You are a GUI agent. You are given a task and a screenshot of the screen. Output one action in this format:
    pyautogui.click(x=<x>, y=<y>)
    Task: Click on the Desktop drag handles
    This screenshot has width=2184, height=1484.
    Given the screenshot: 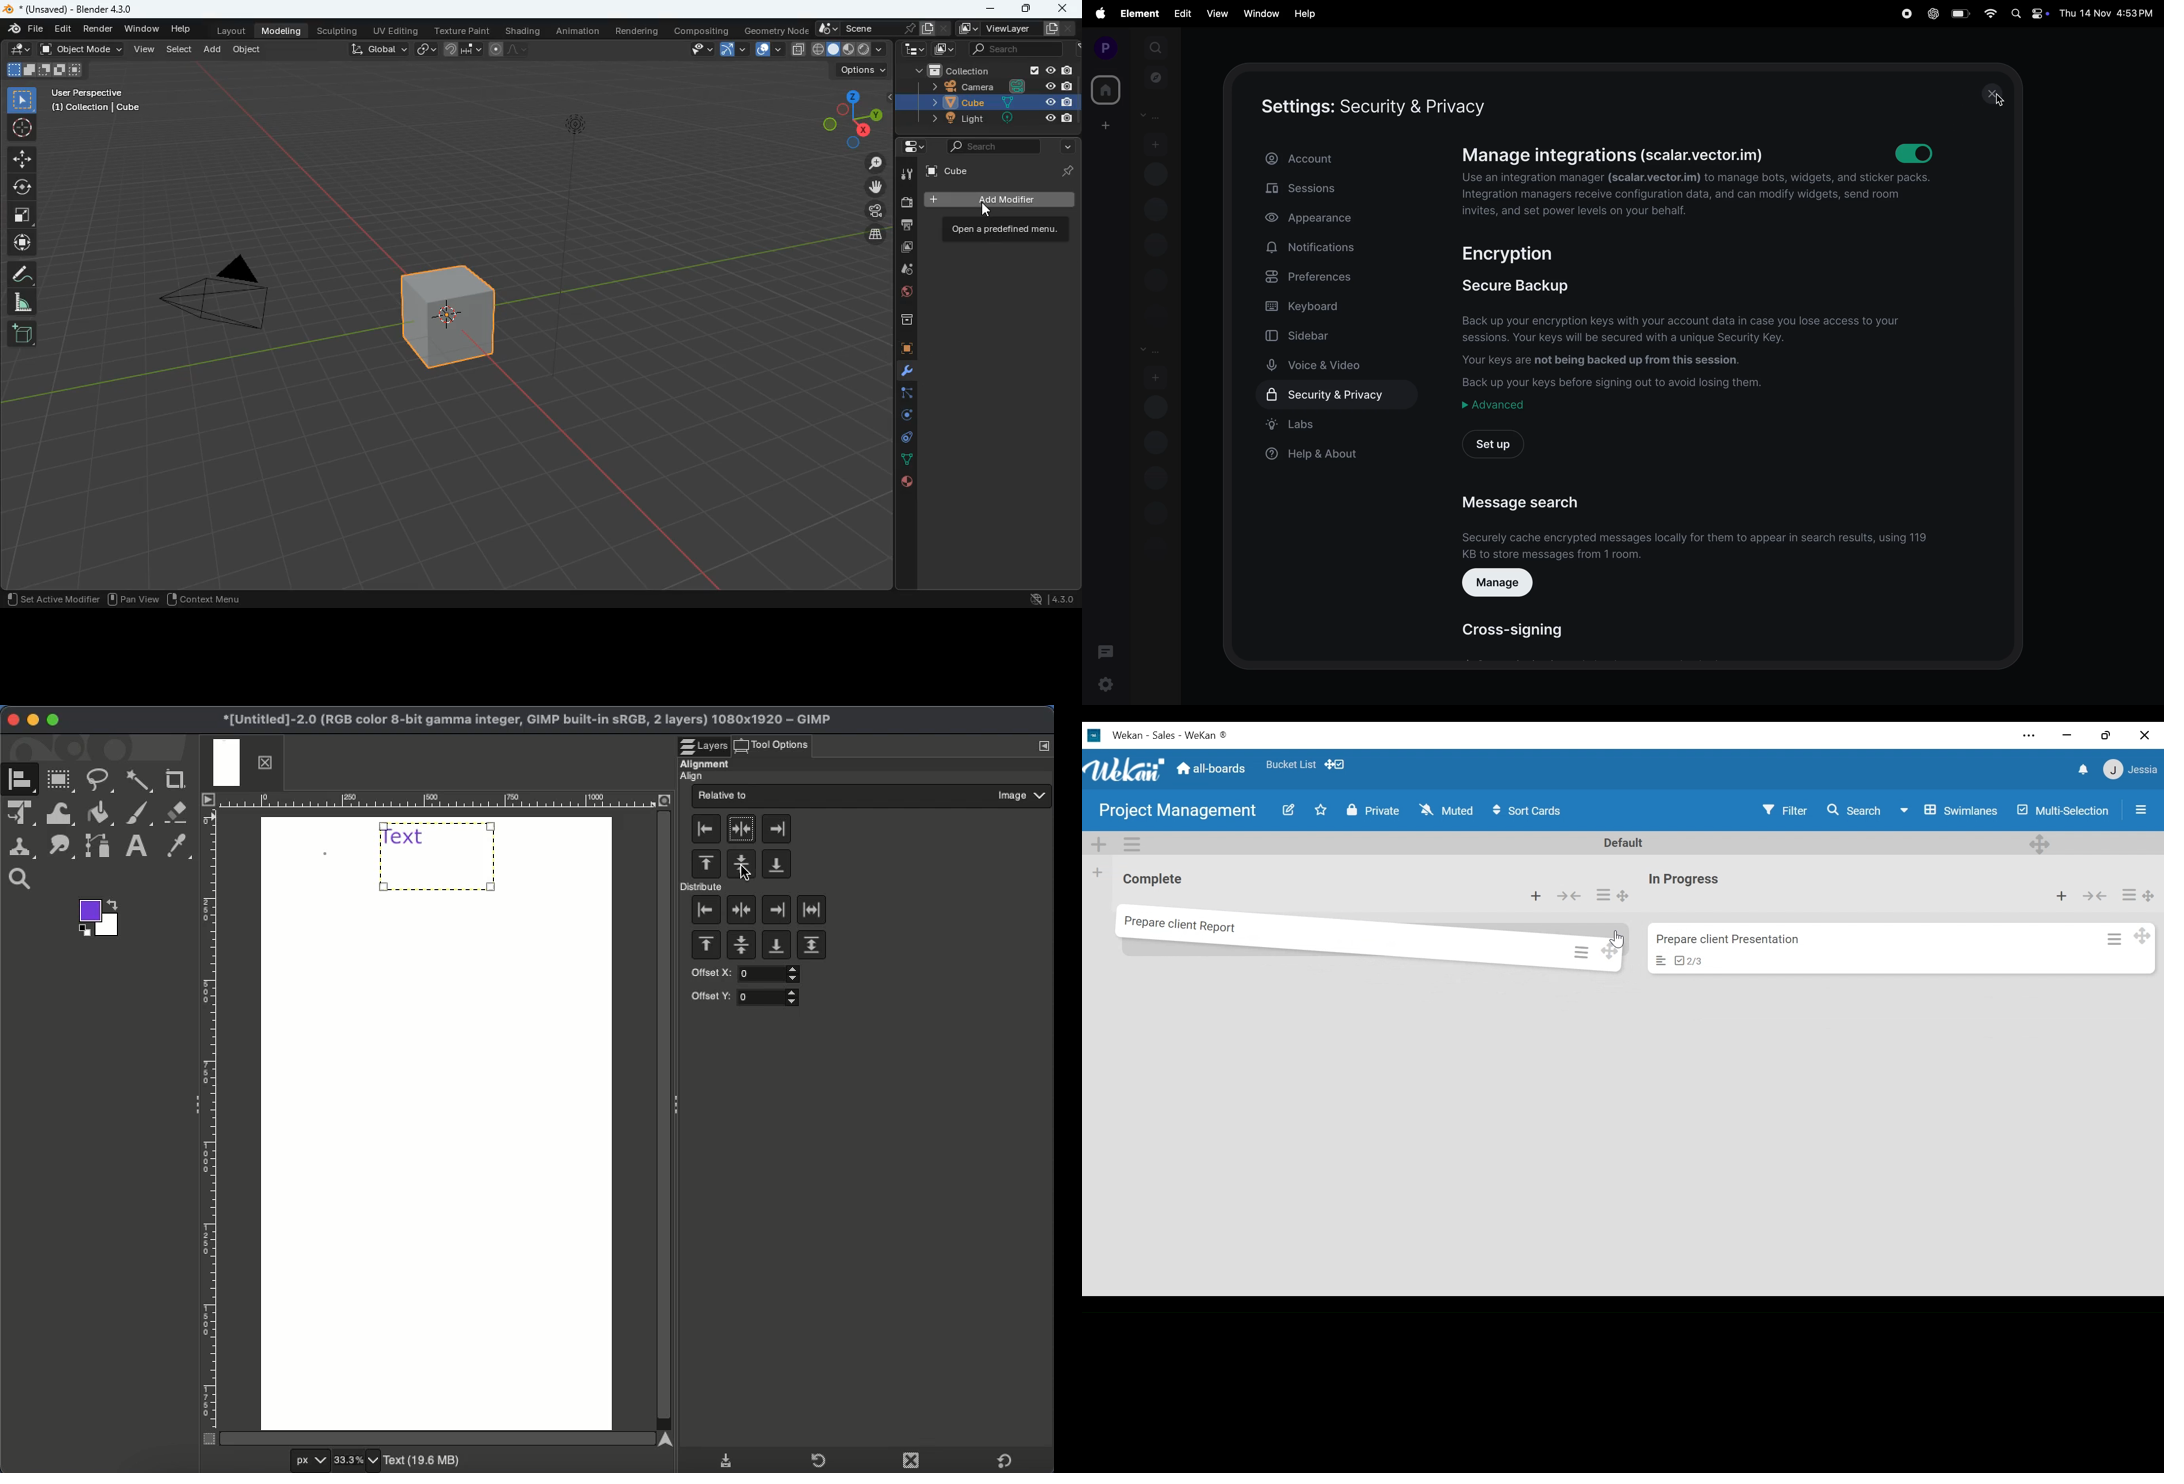 What is the action you would take?
    pyautogui.click(x=2149, y=895)
    